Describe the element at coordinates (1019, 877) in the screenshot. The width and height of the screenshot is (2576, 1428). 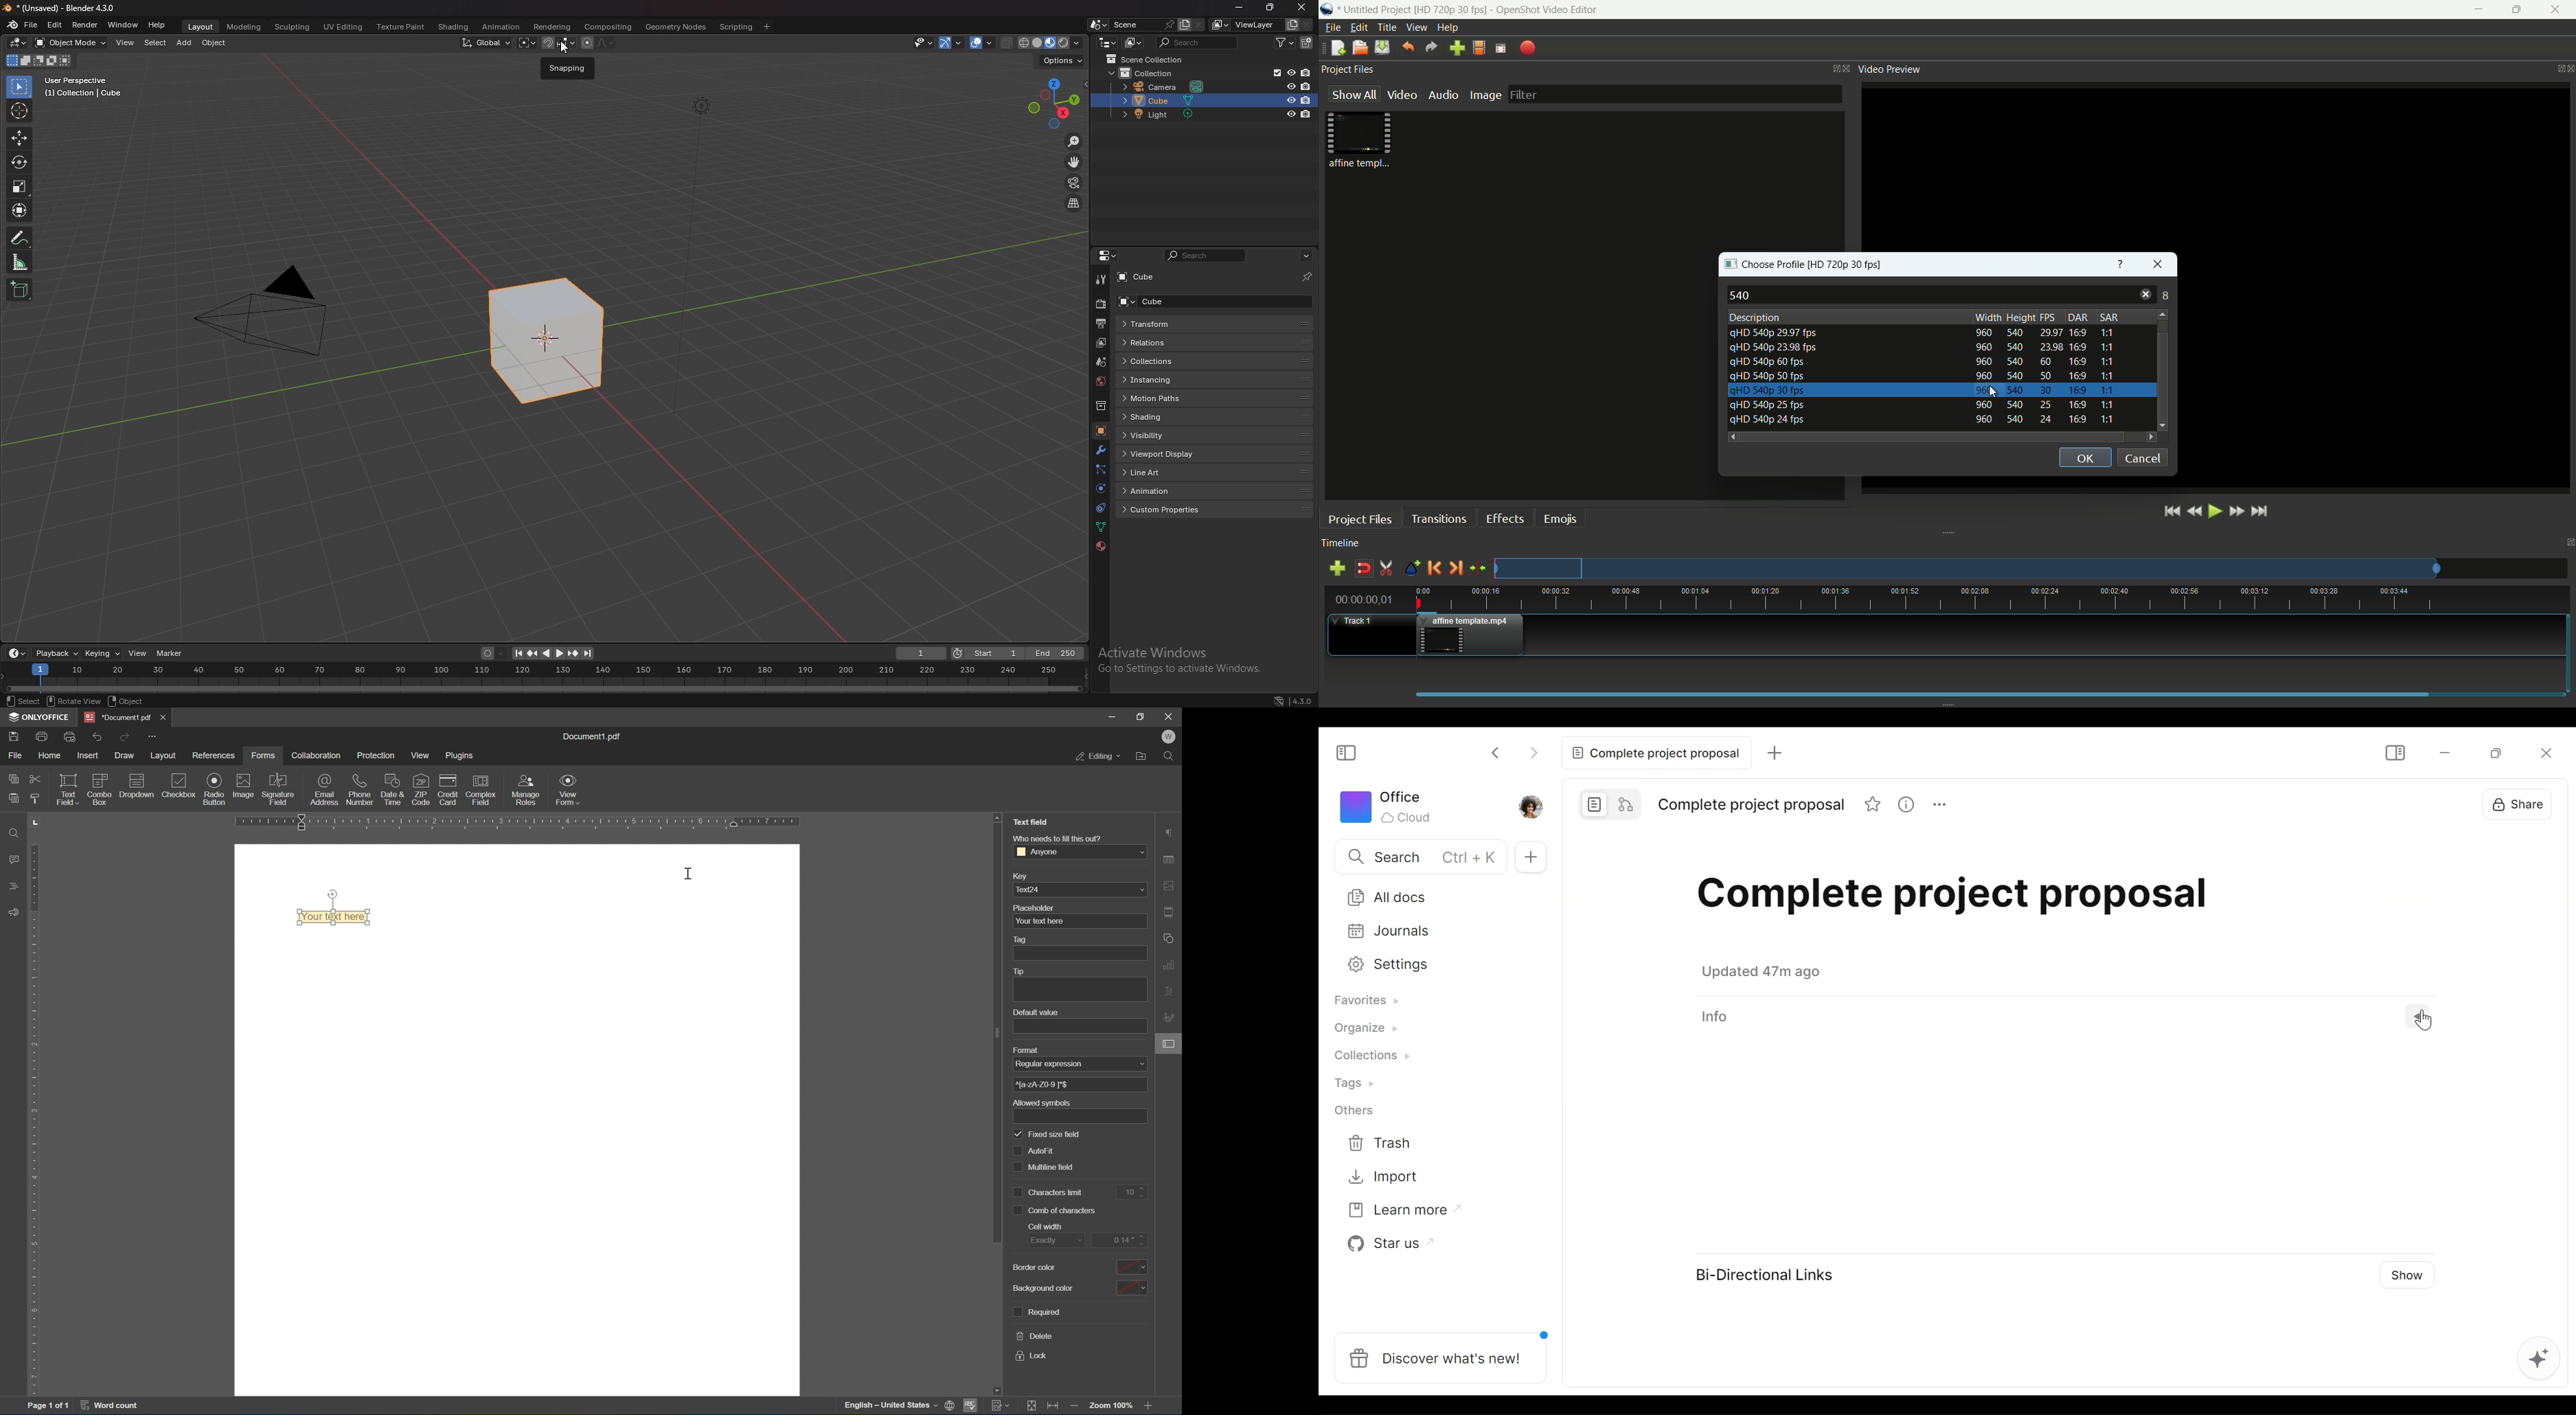
I see `key` at that location.